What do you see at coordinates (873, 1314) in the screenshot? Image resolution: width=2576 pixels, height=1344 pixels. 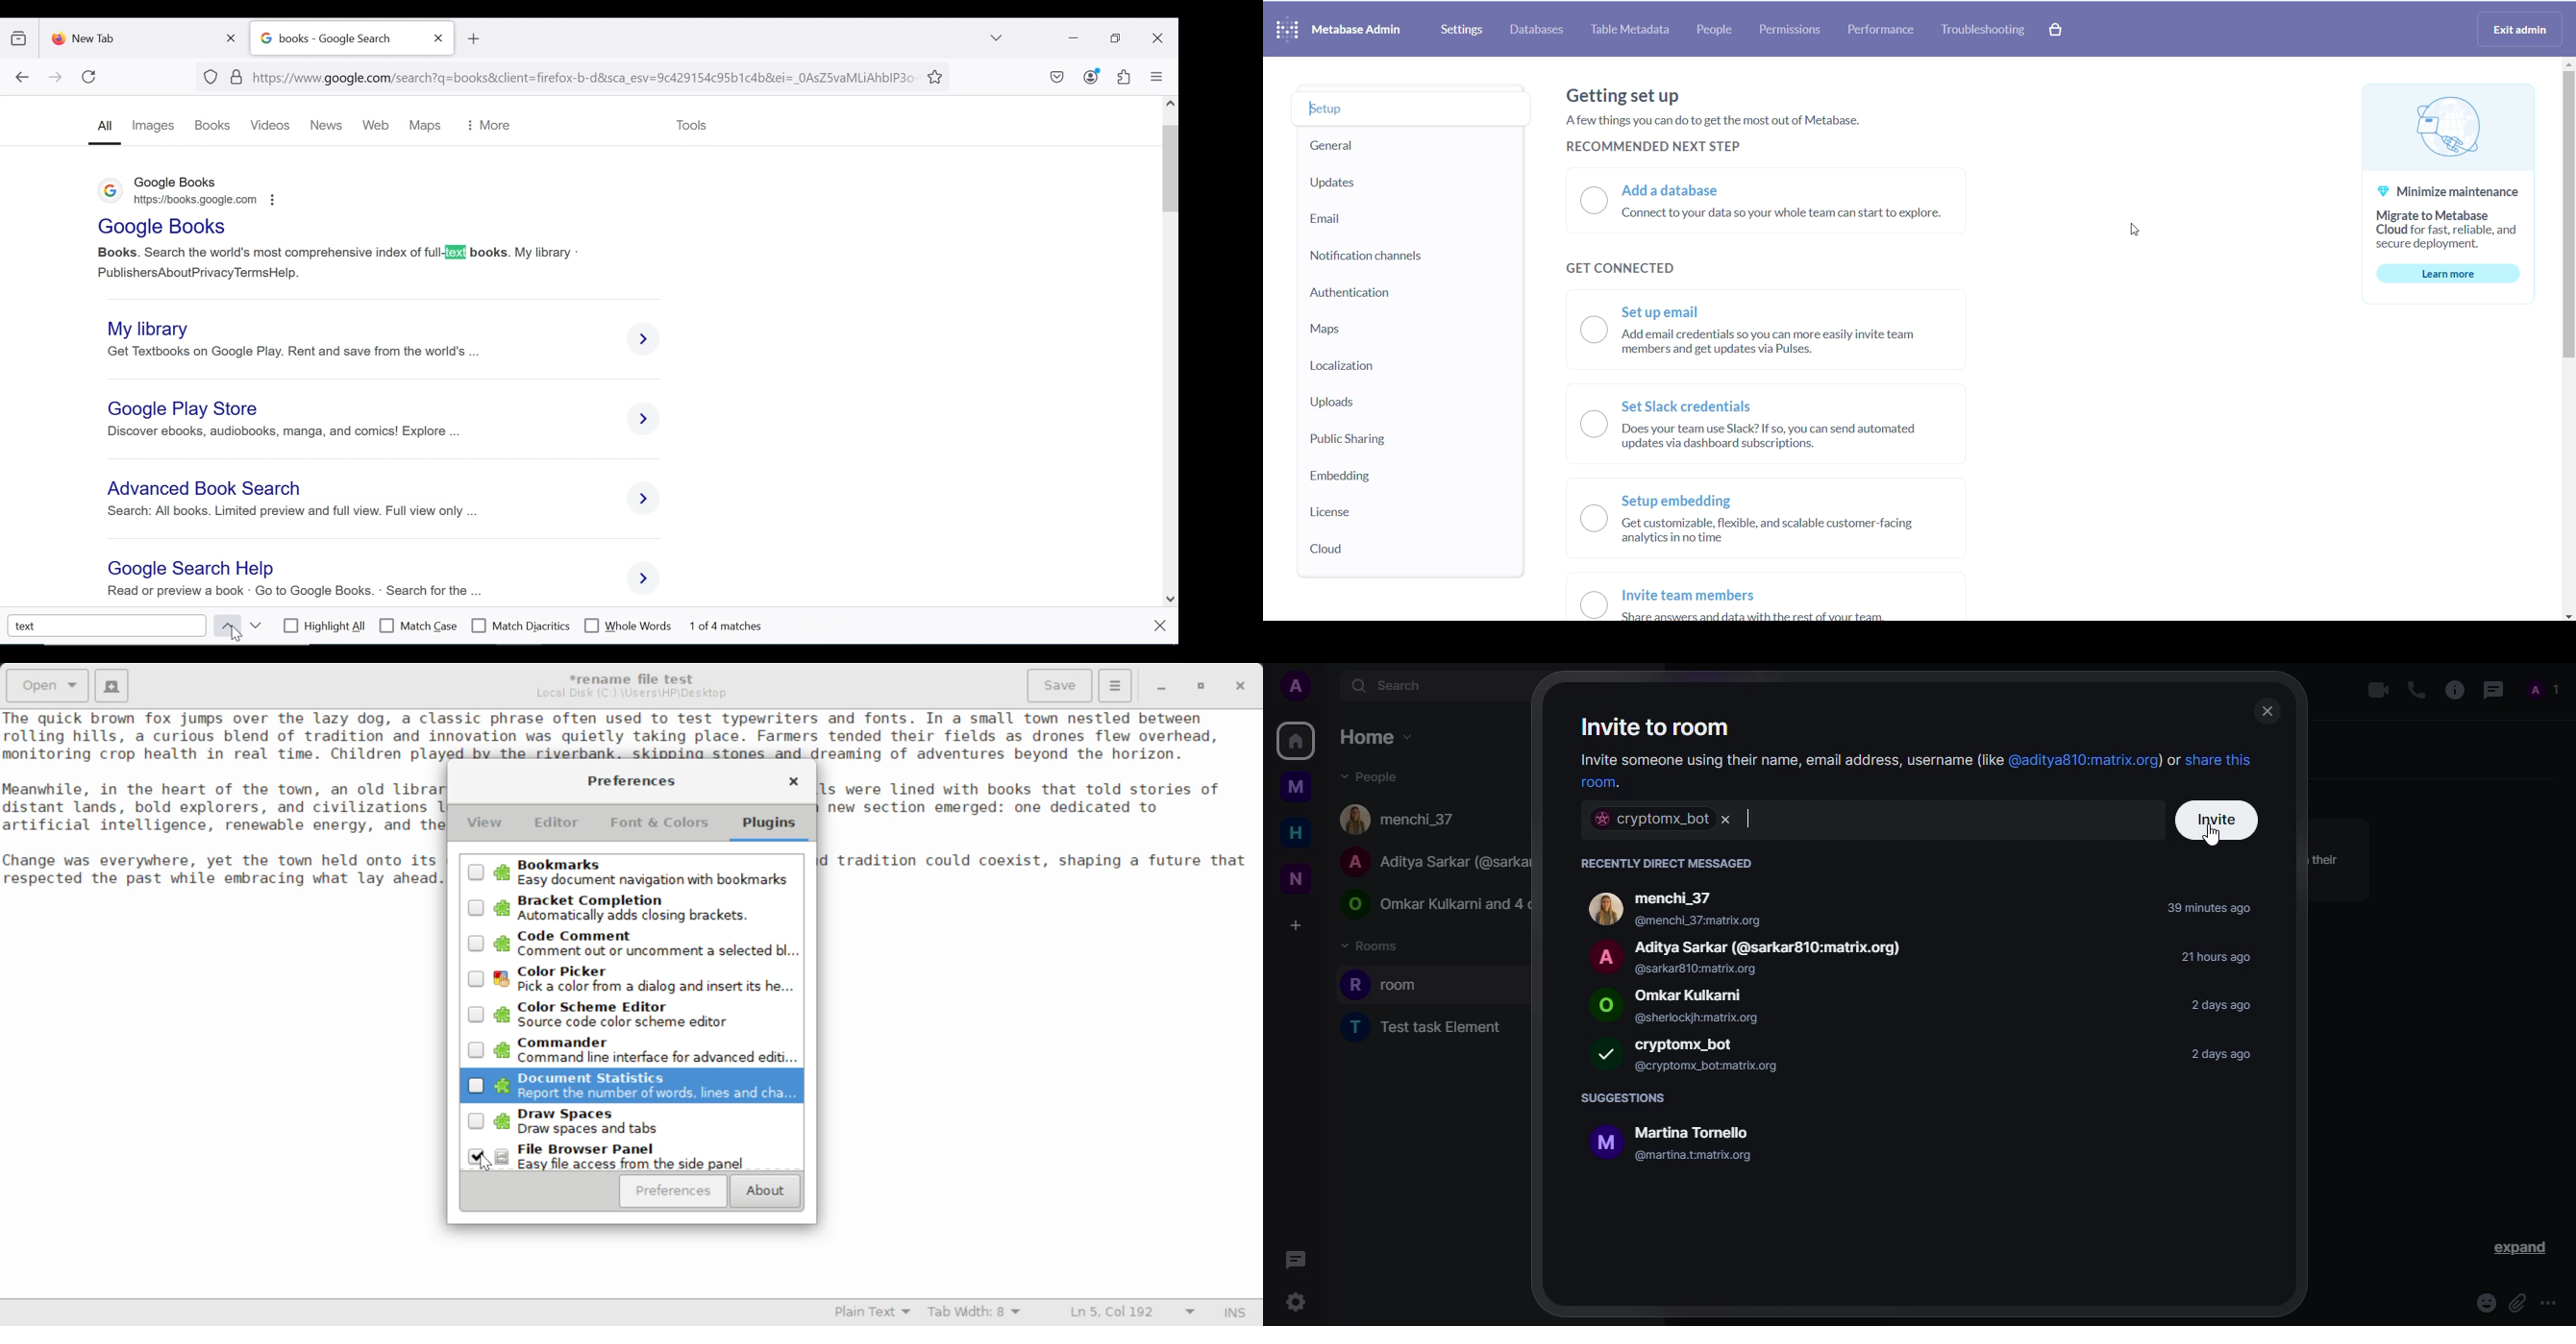 I see `Selected Language` at bounding box center [873, 1314].